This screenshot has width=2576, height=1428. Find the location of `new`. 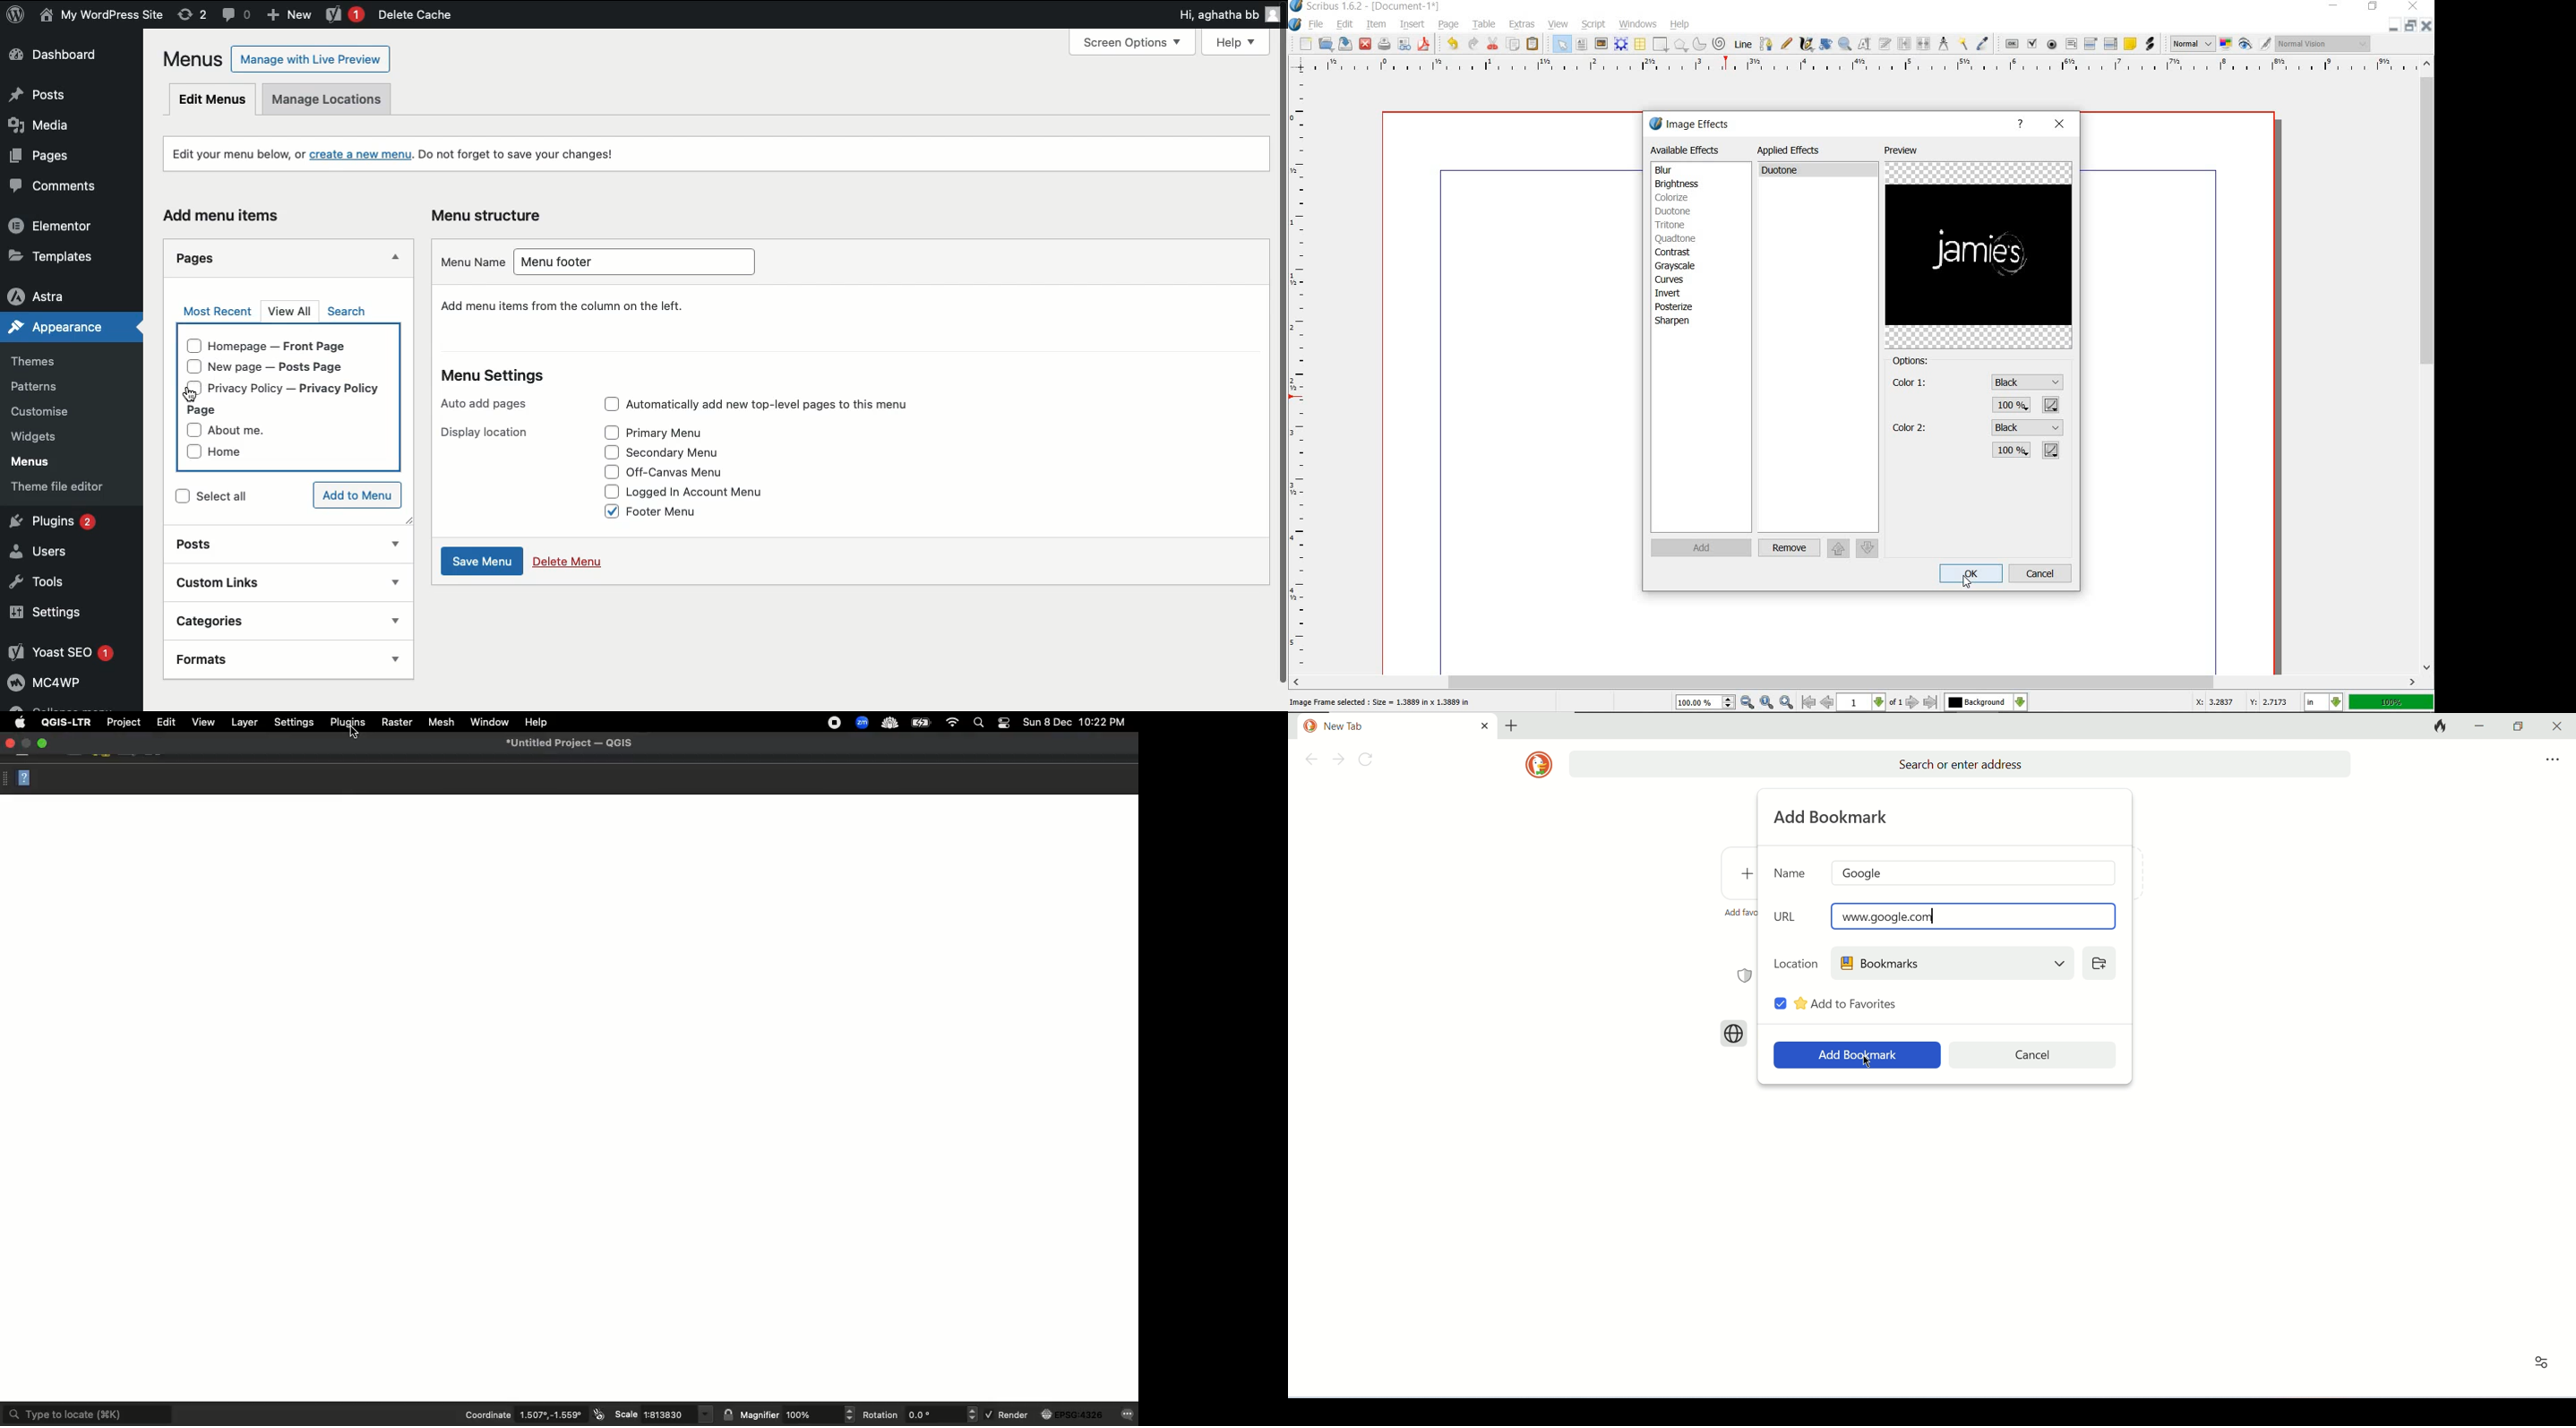

new is located at coordinates (1306, 45).